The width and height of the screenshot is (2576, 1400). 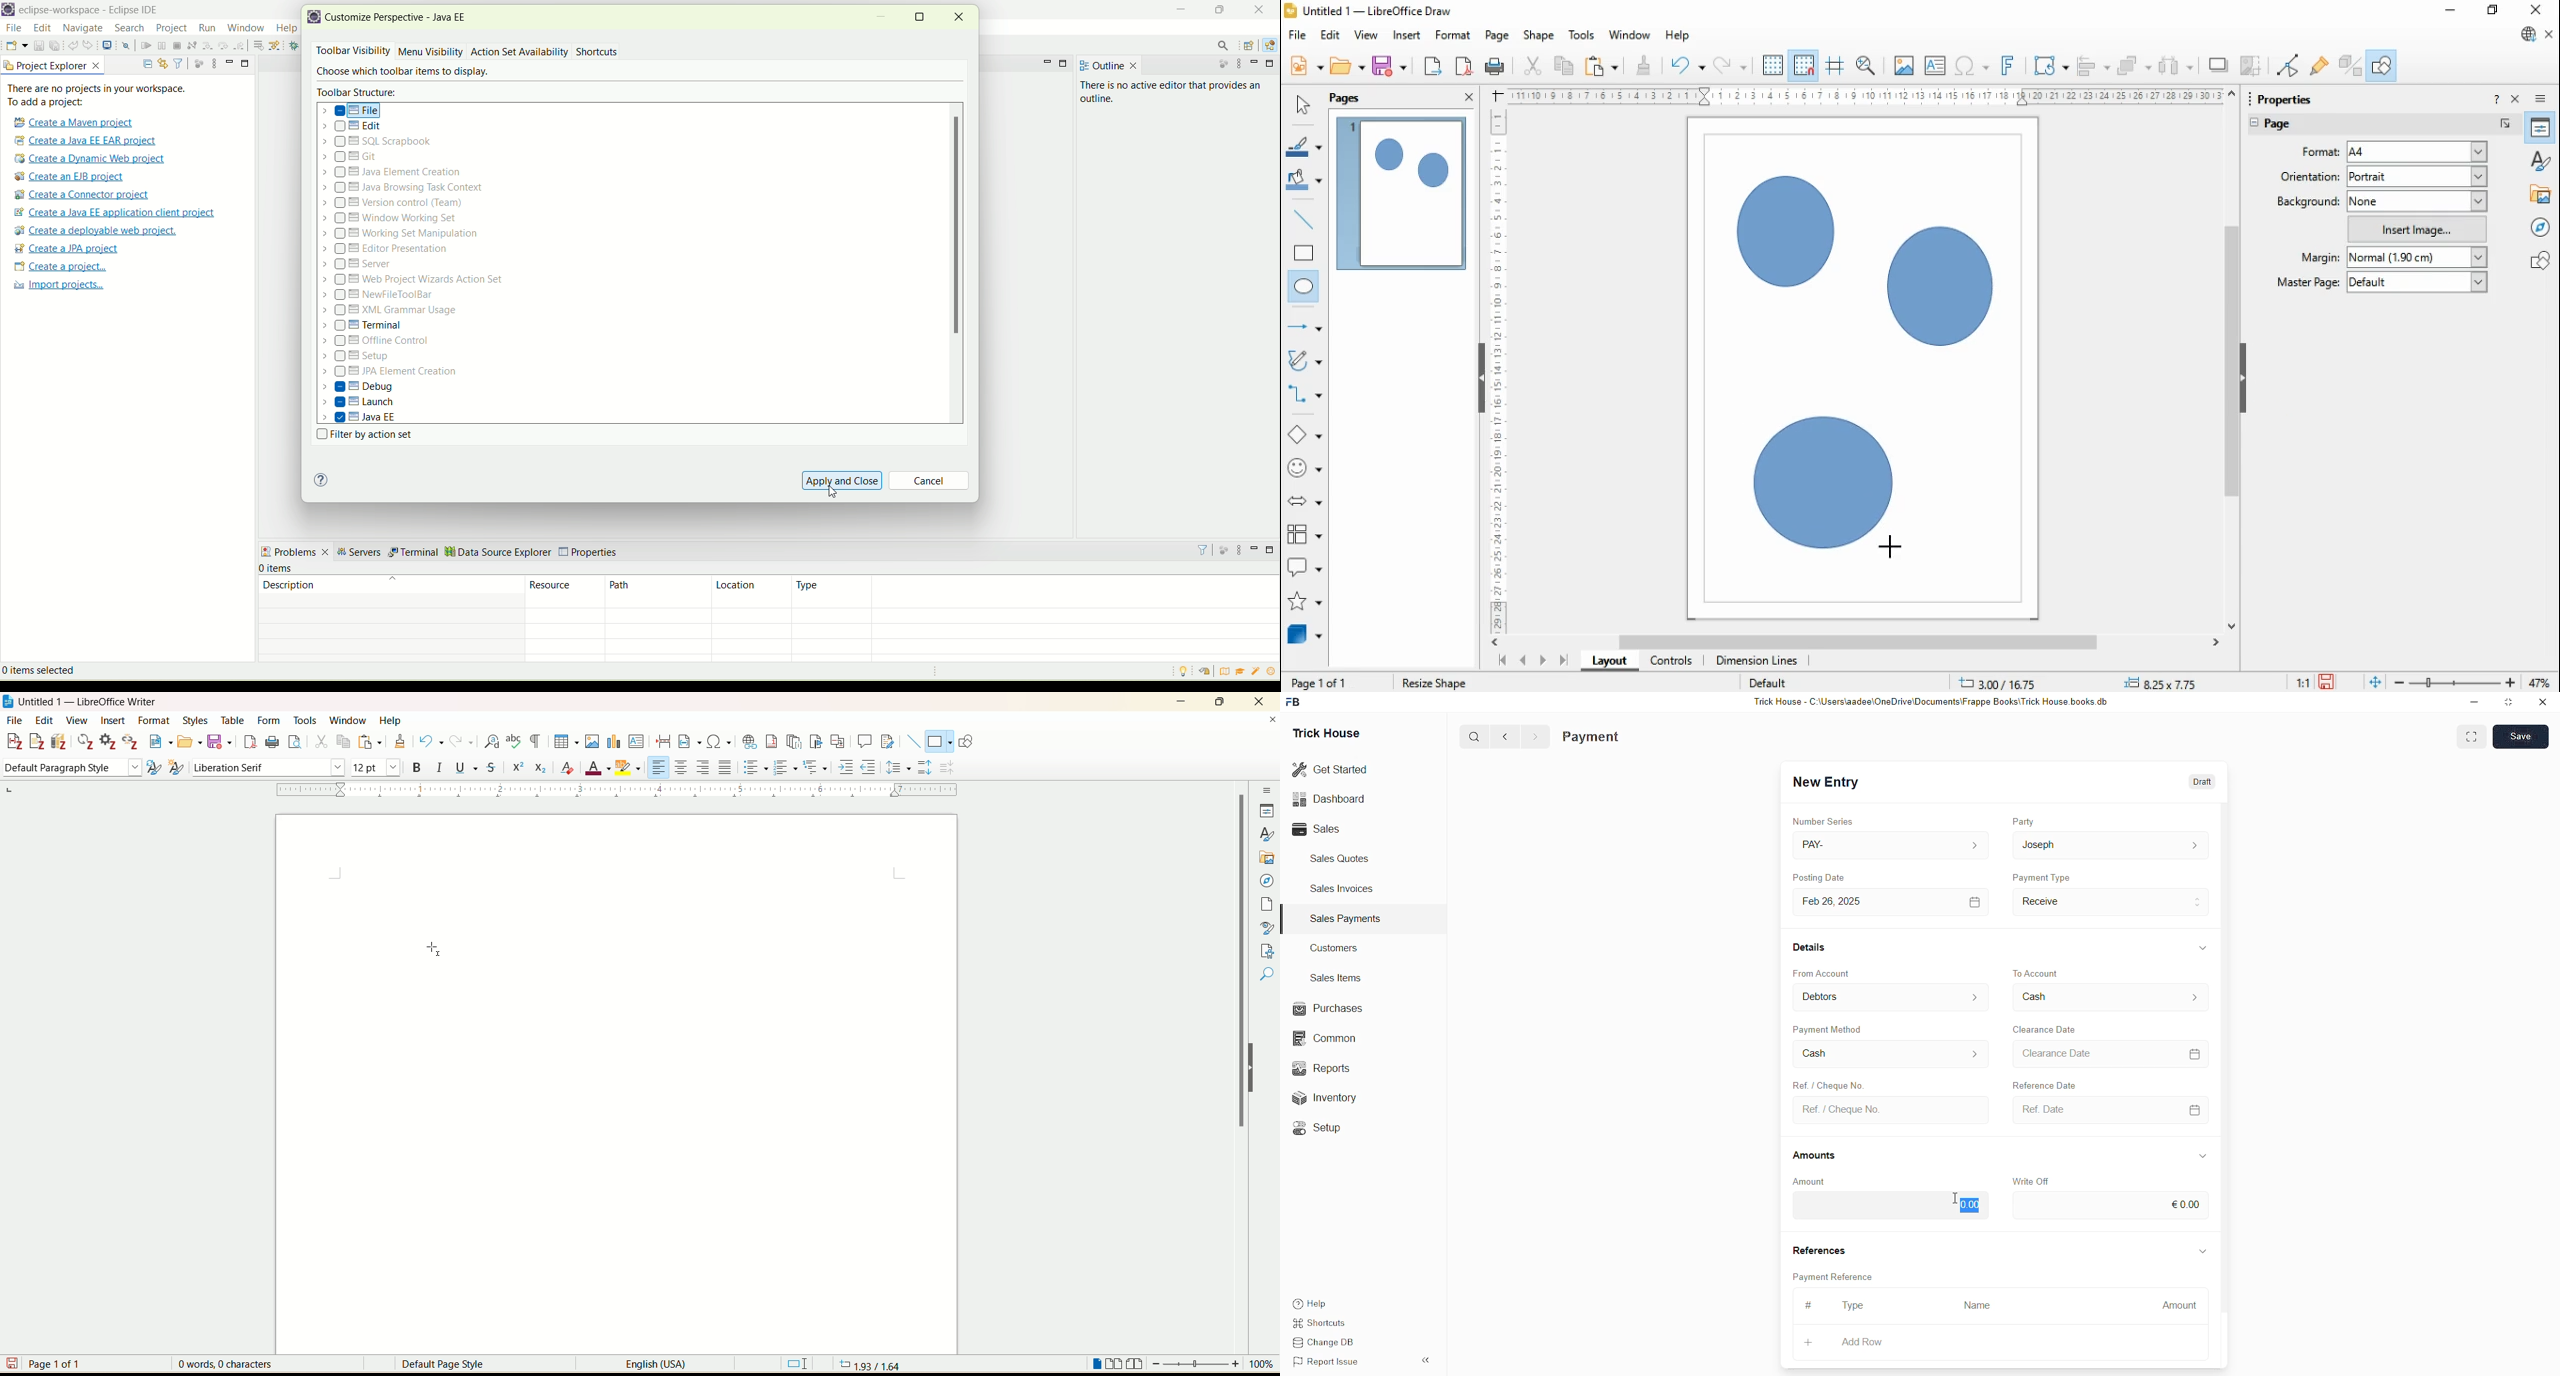 I want to click on export, so click(x=1432, y=66).